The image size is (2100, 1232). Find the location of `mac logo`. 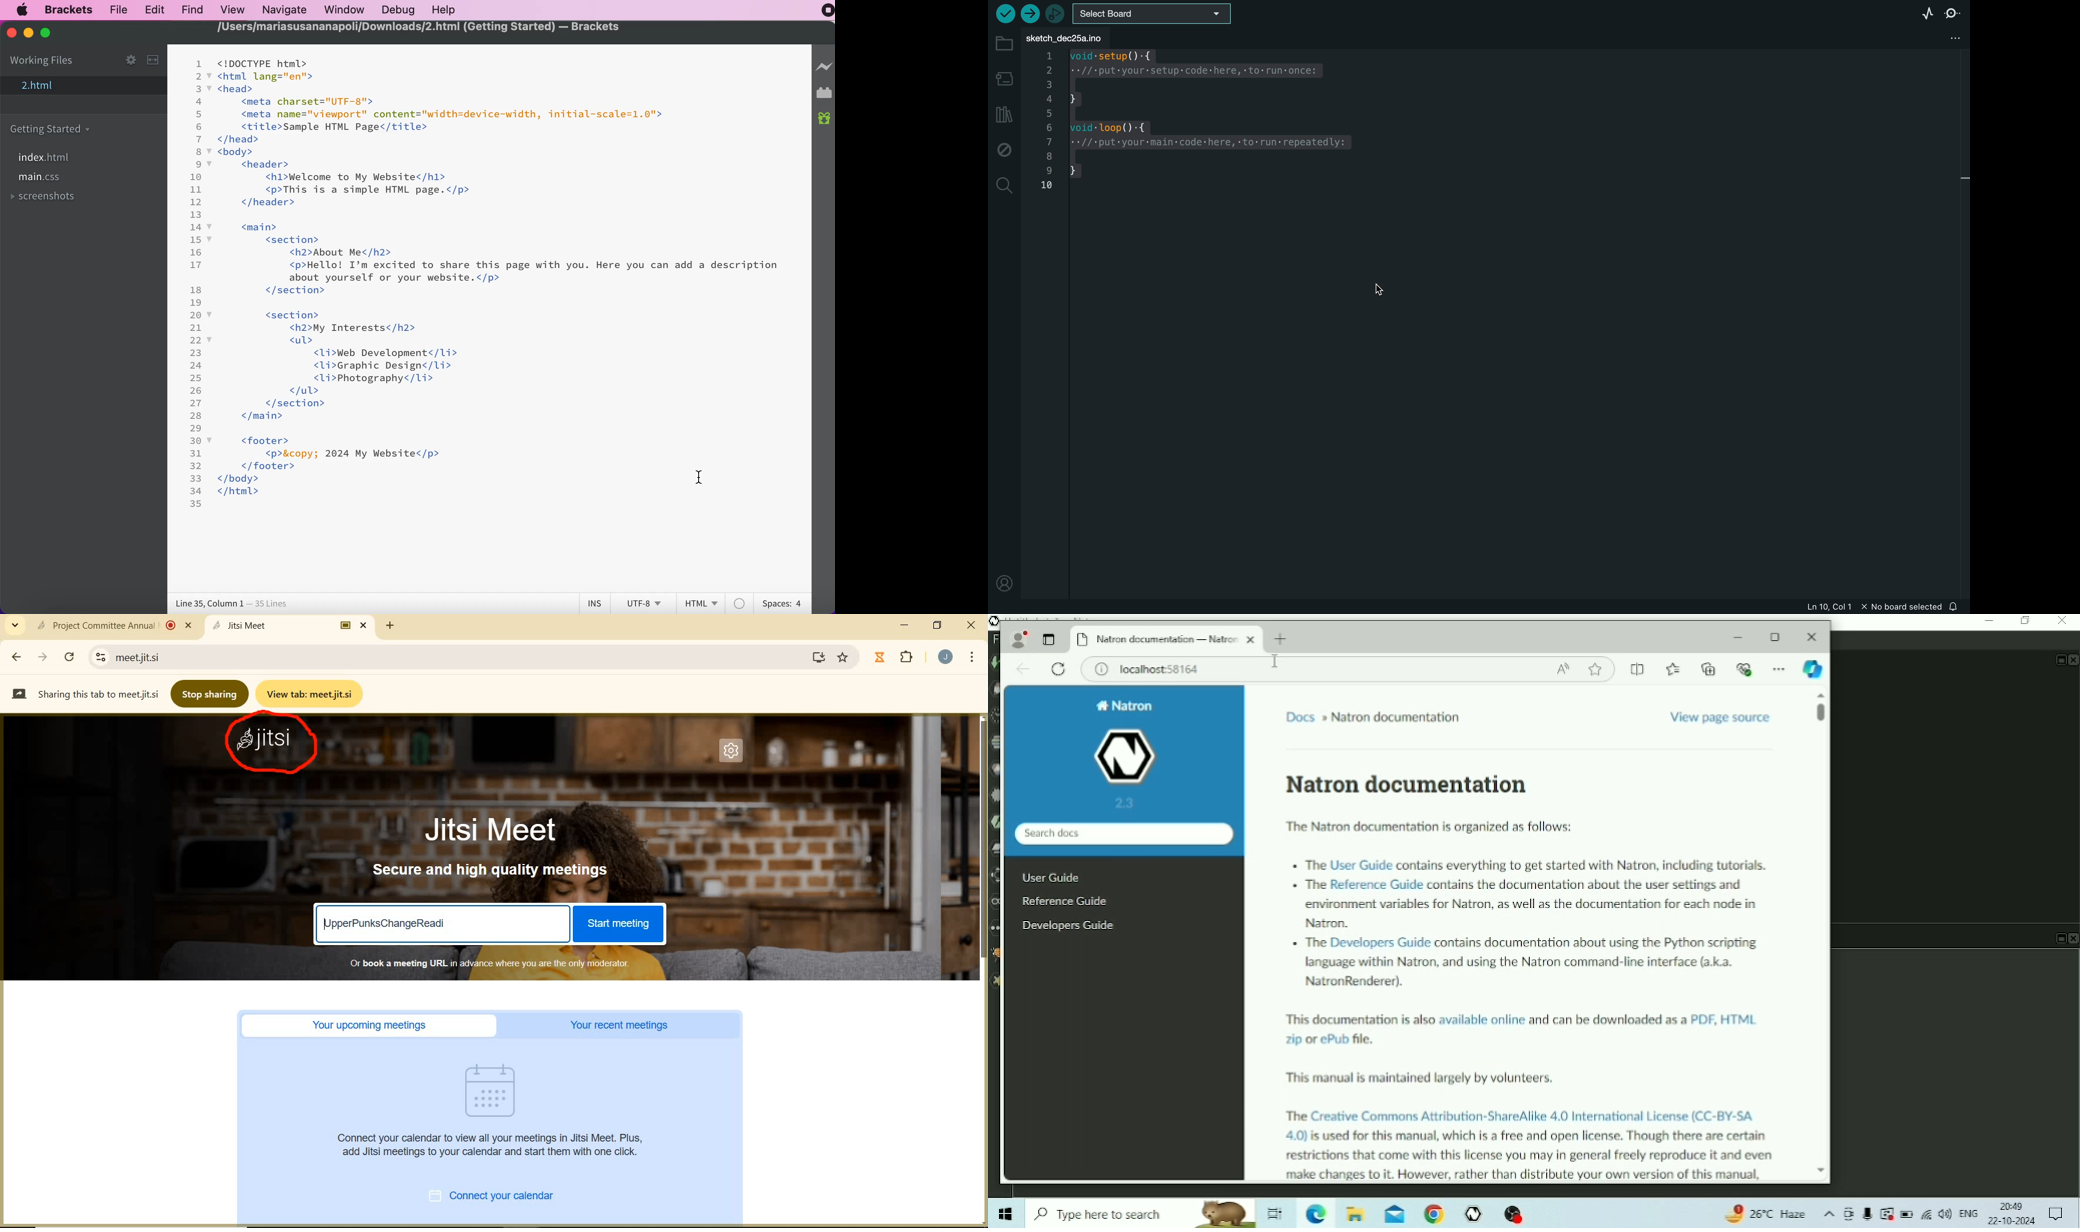

mac logo is located at coordinates (24, 10).